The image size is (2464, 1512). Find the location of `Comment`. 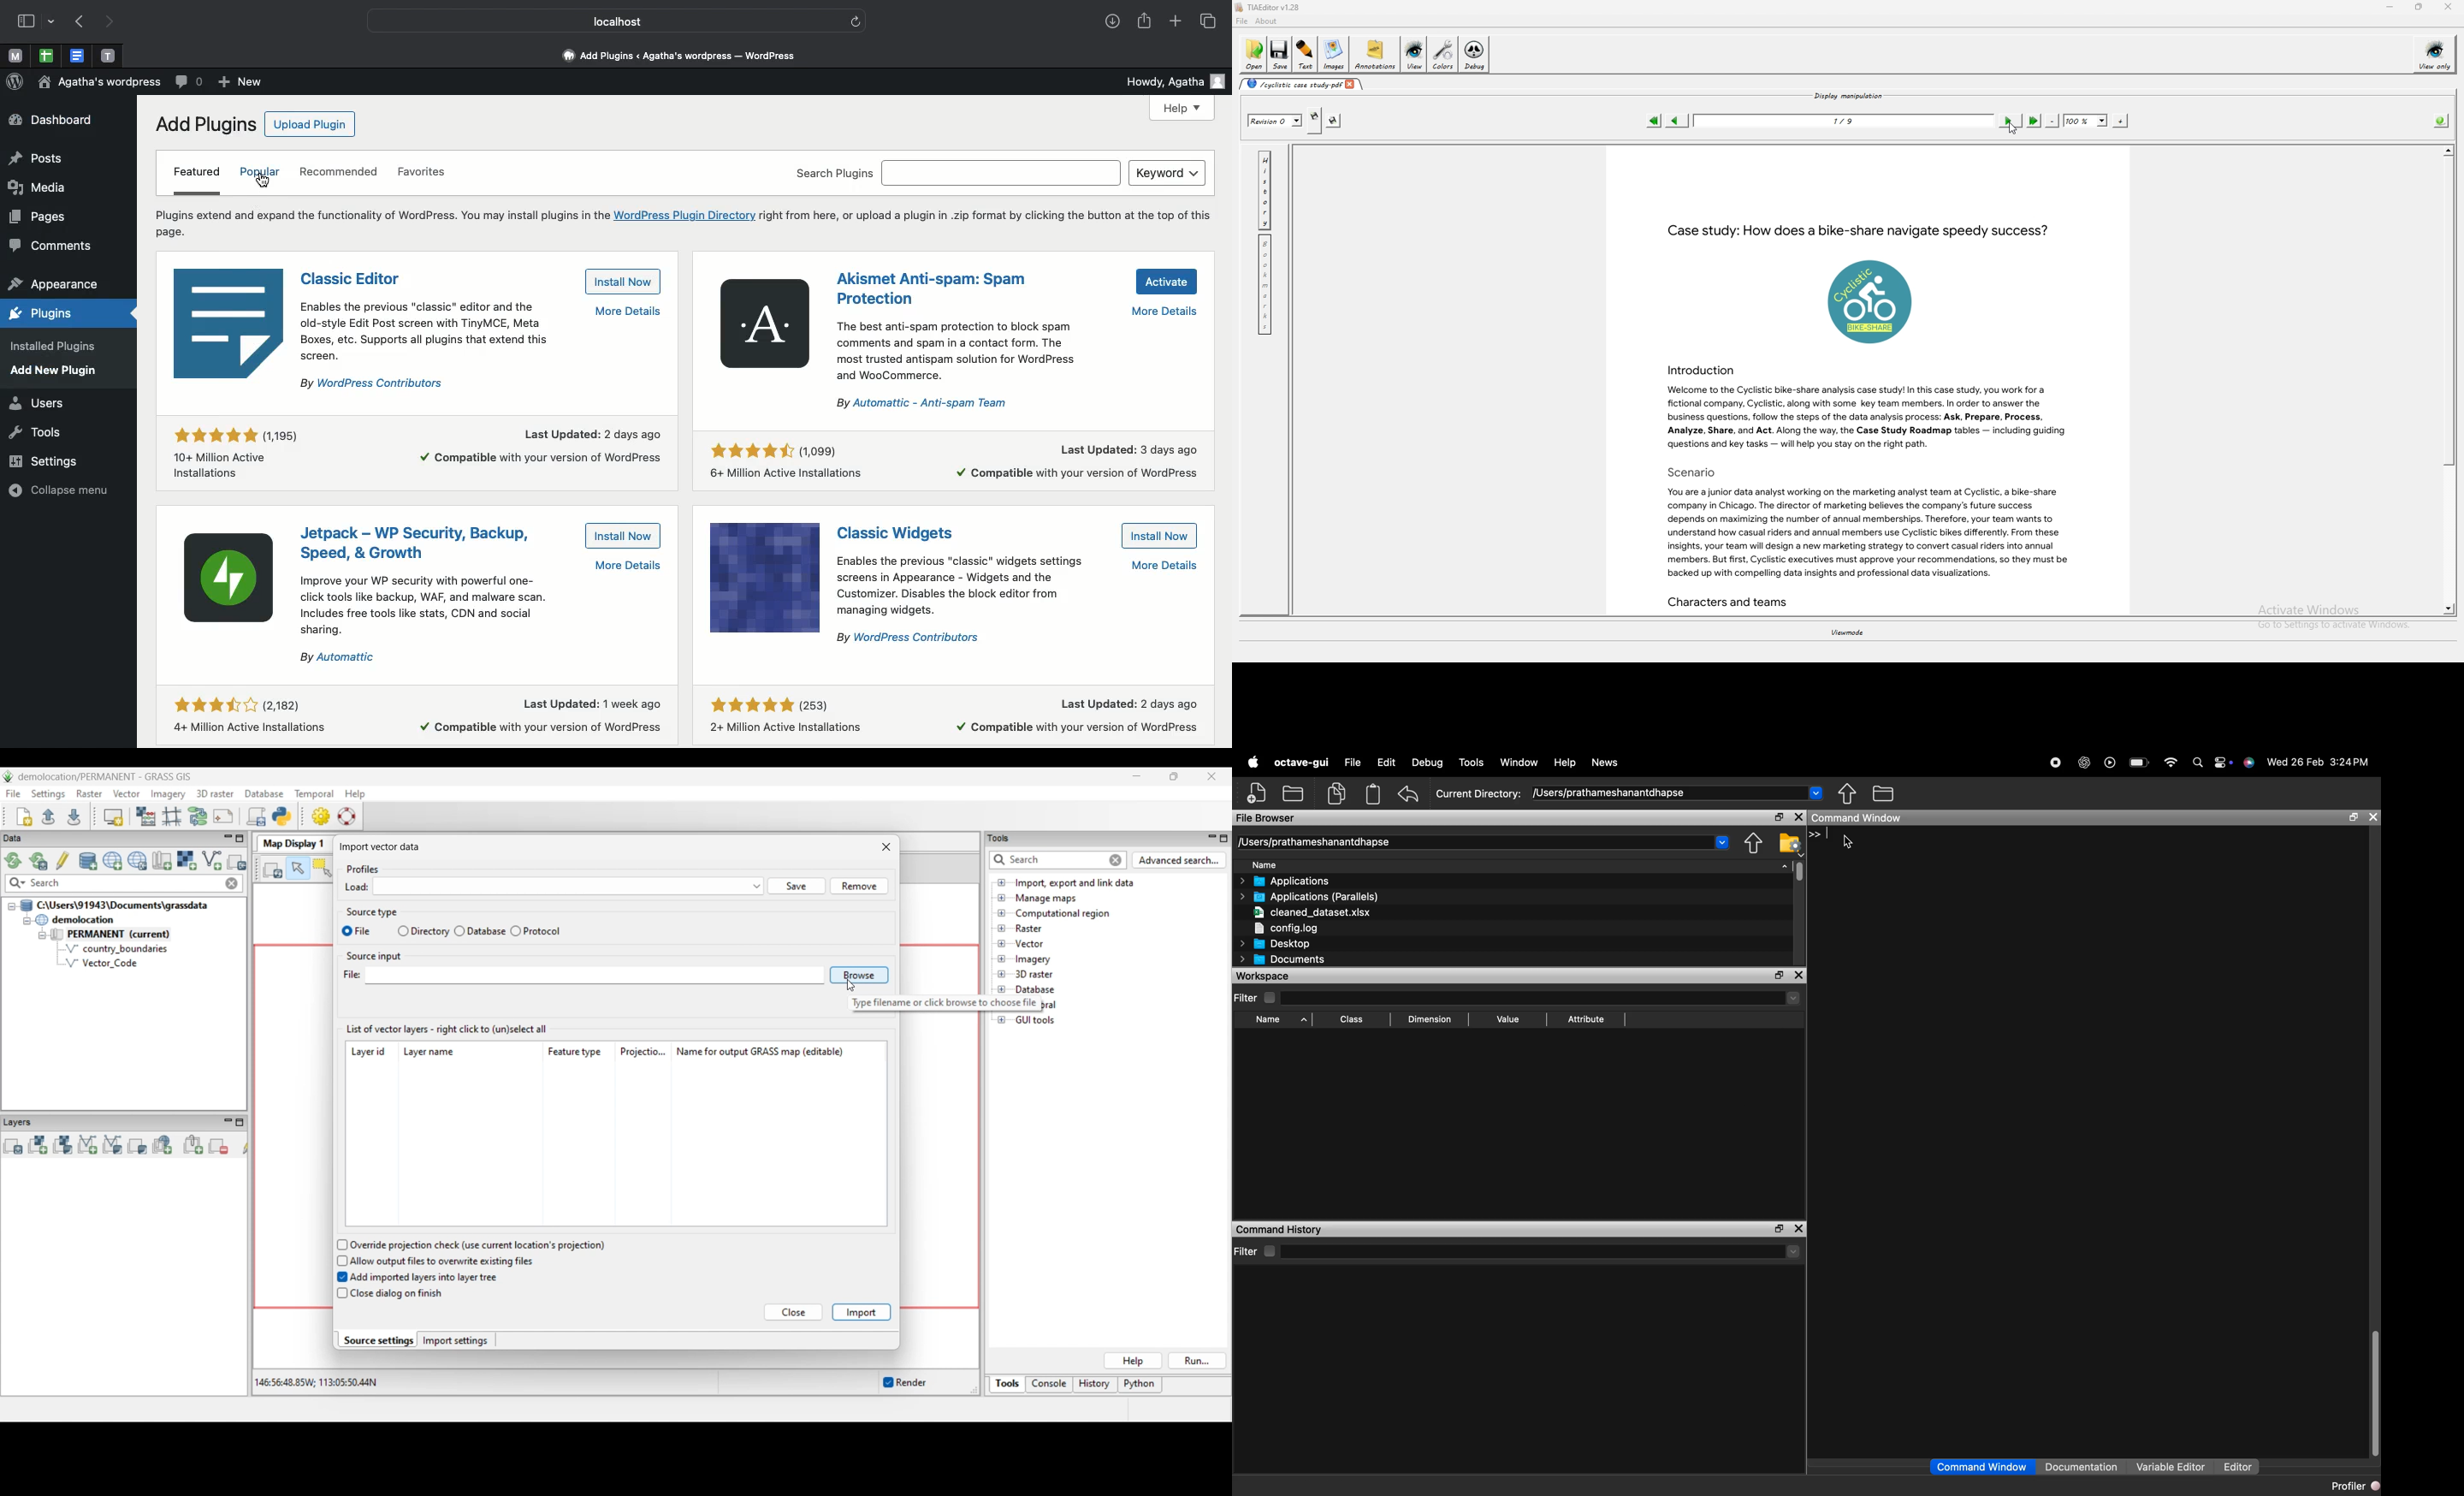

Comment is located at coordinates (187, 83).